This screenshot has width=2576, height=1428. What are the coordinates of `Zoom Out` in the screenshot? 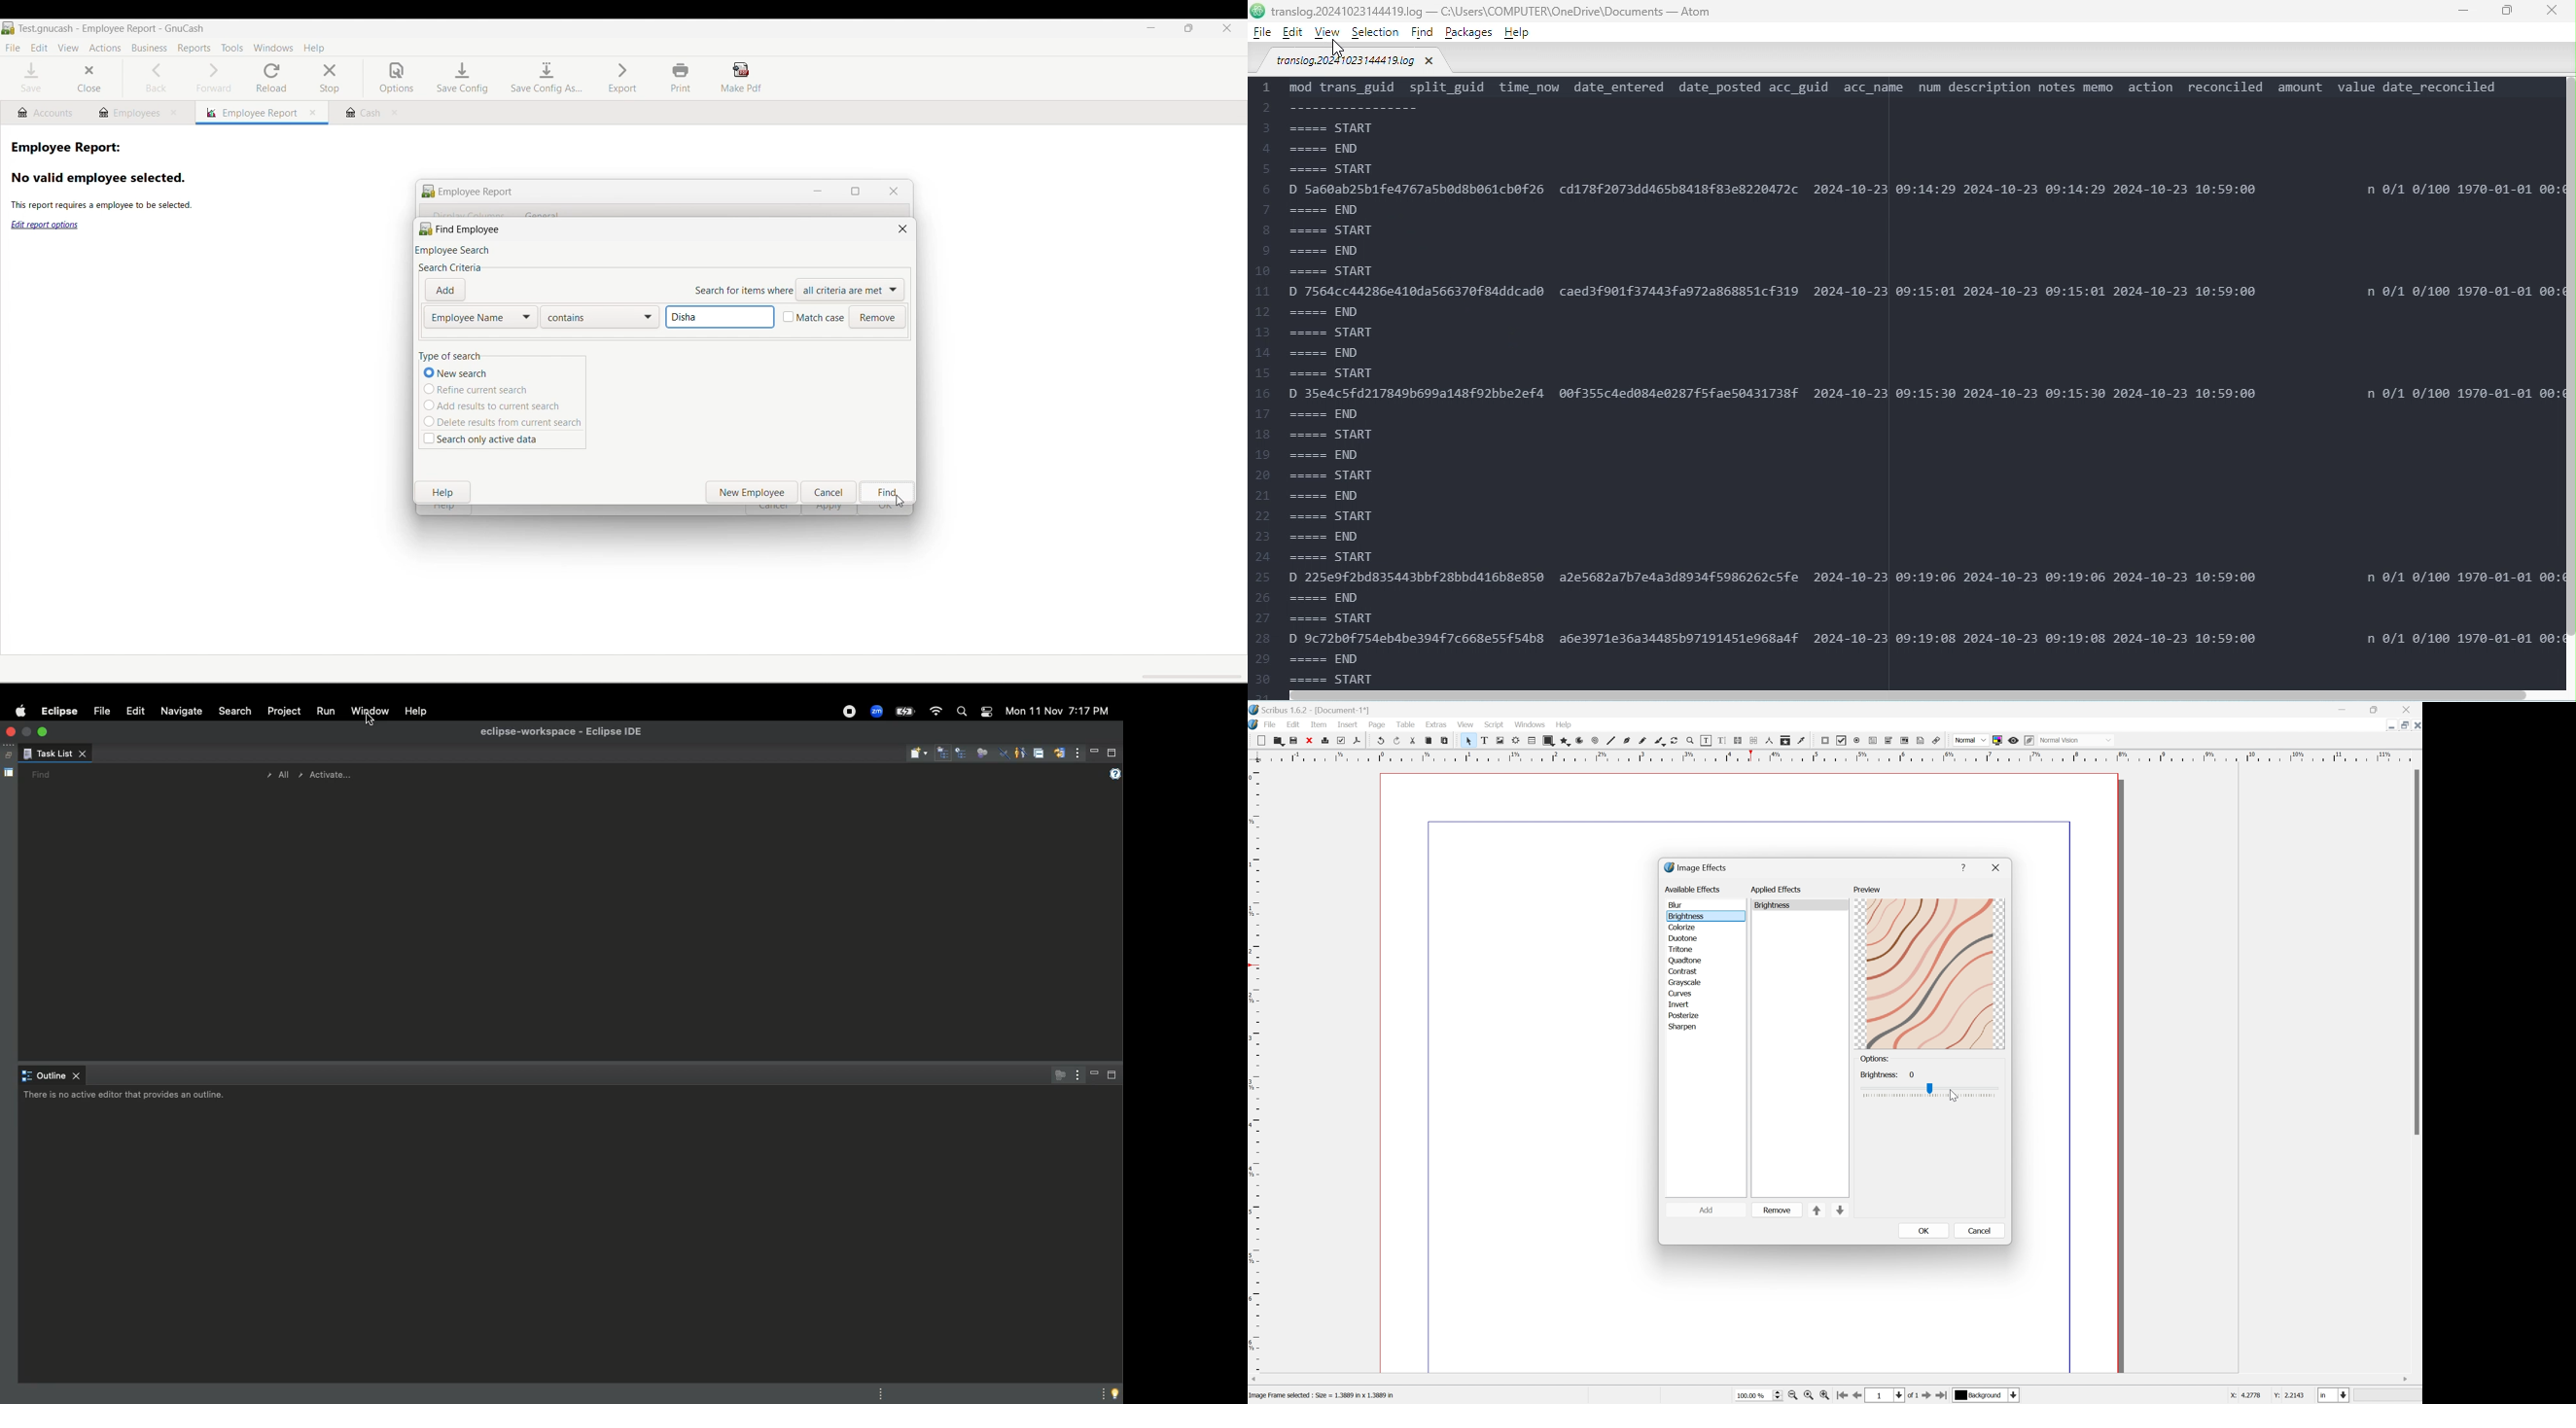 It's located at (1793, 1397).